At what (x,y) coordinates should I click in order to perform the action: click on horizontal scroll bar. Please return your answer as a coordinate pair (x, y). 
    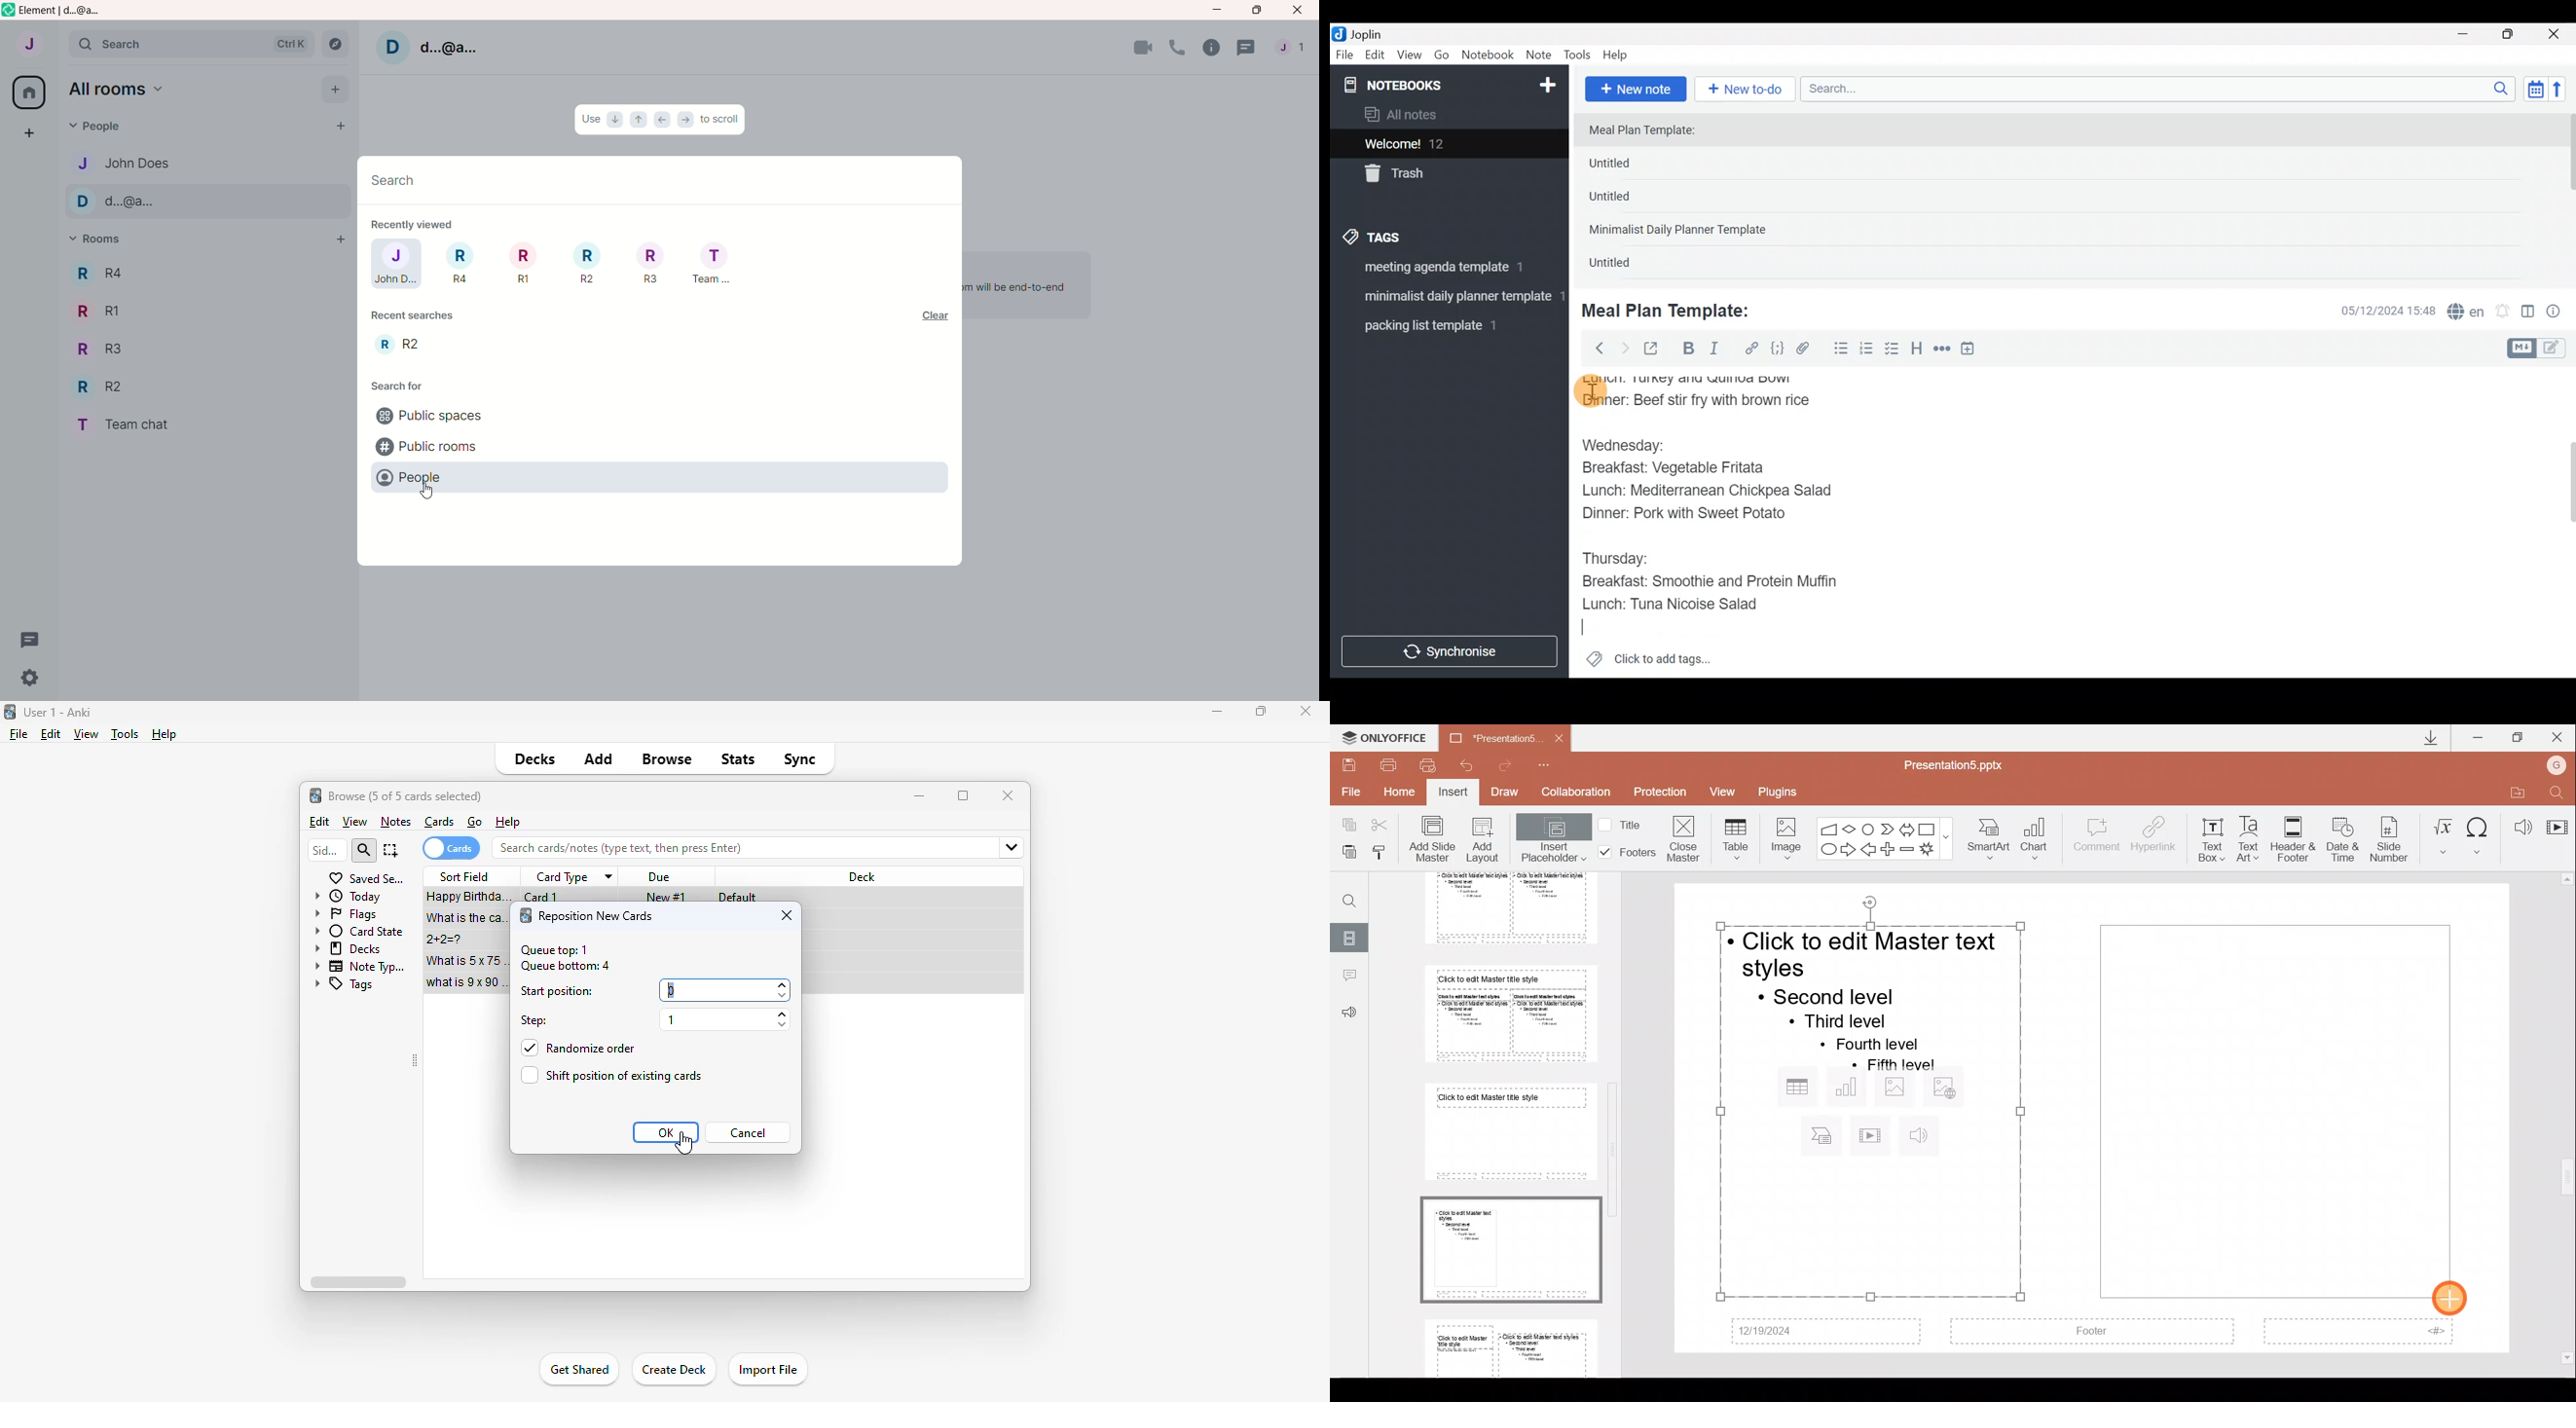
    Looking at the image, I should click on (357, 1281).